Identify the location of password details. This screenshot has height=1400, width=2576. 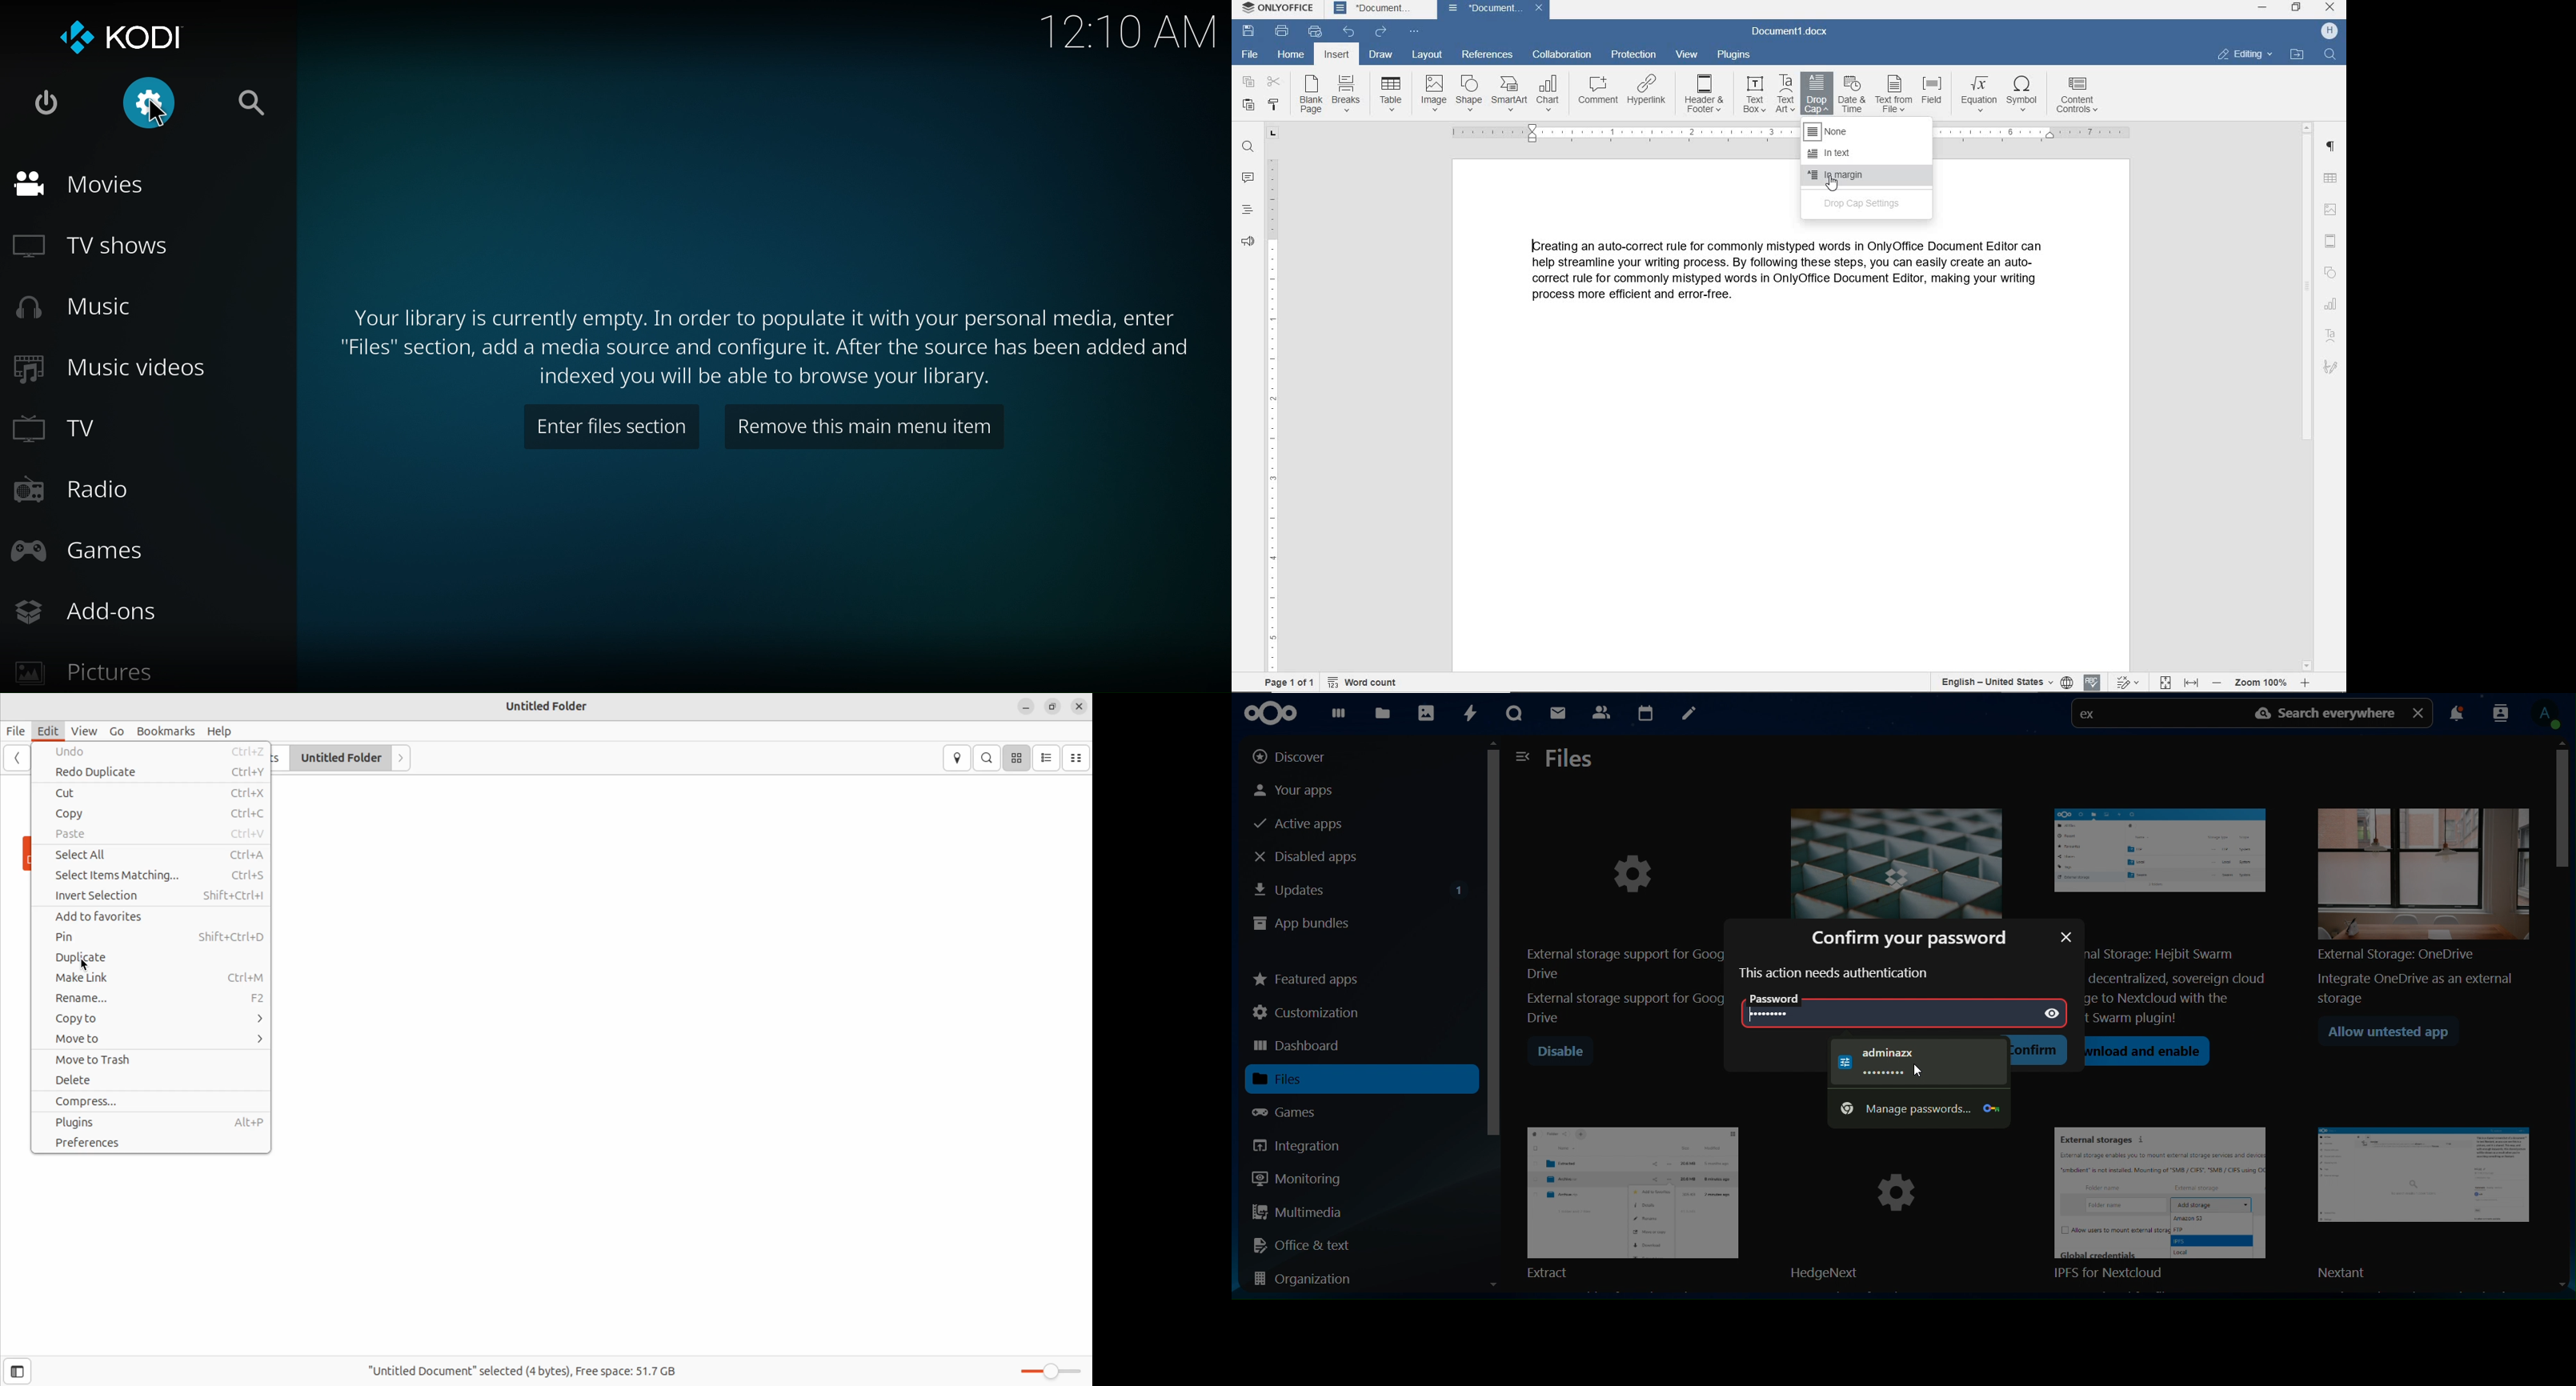
(1900, 1064).